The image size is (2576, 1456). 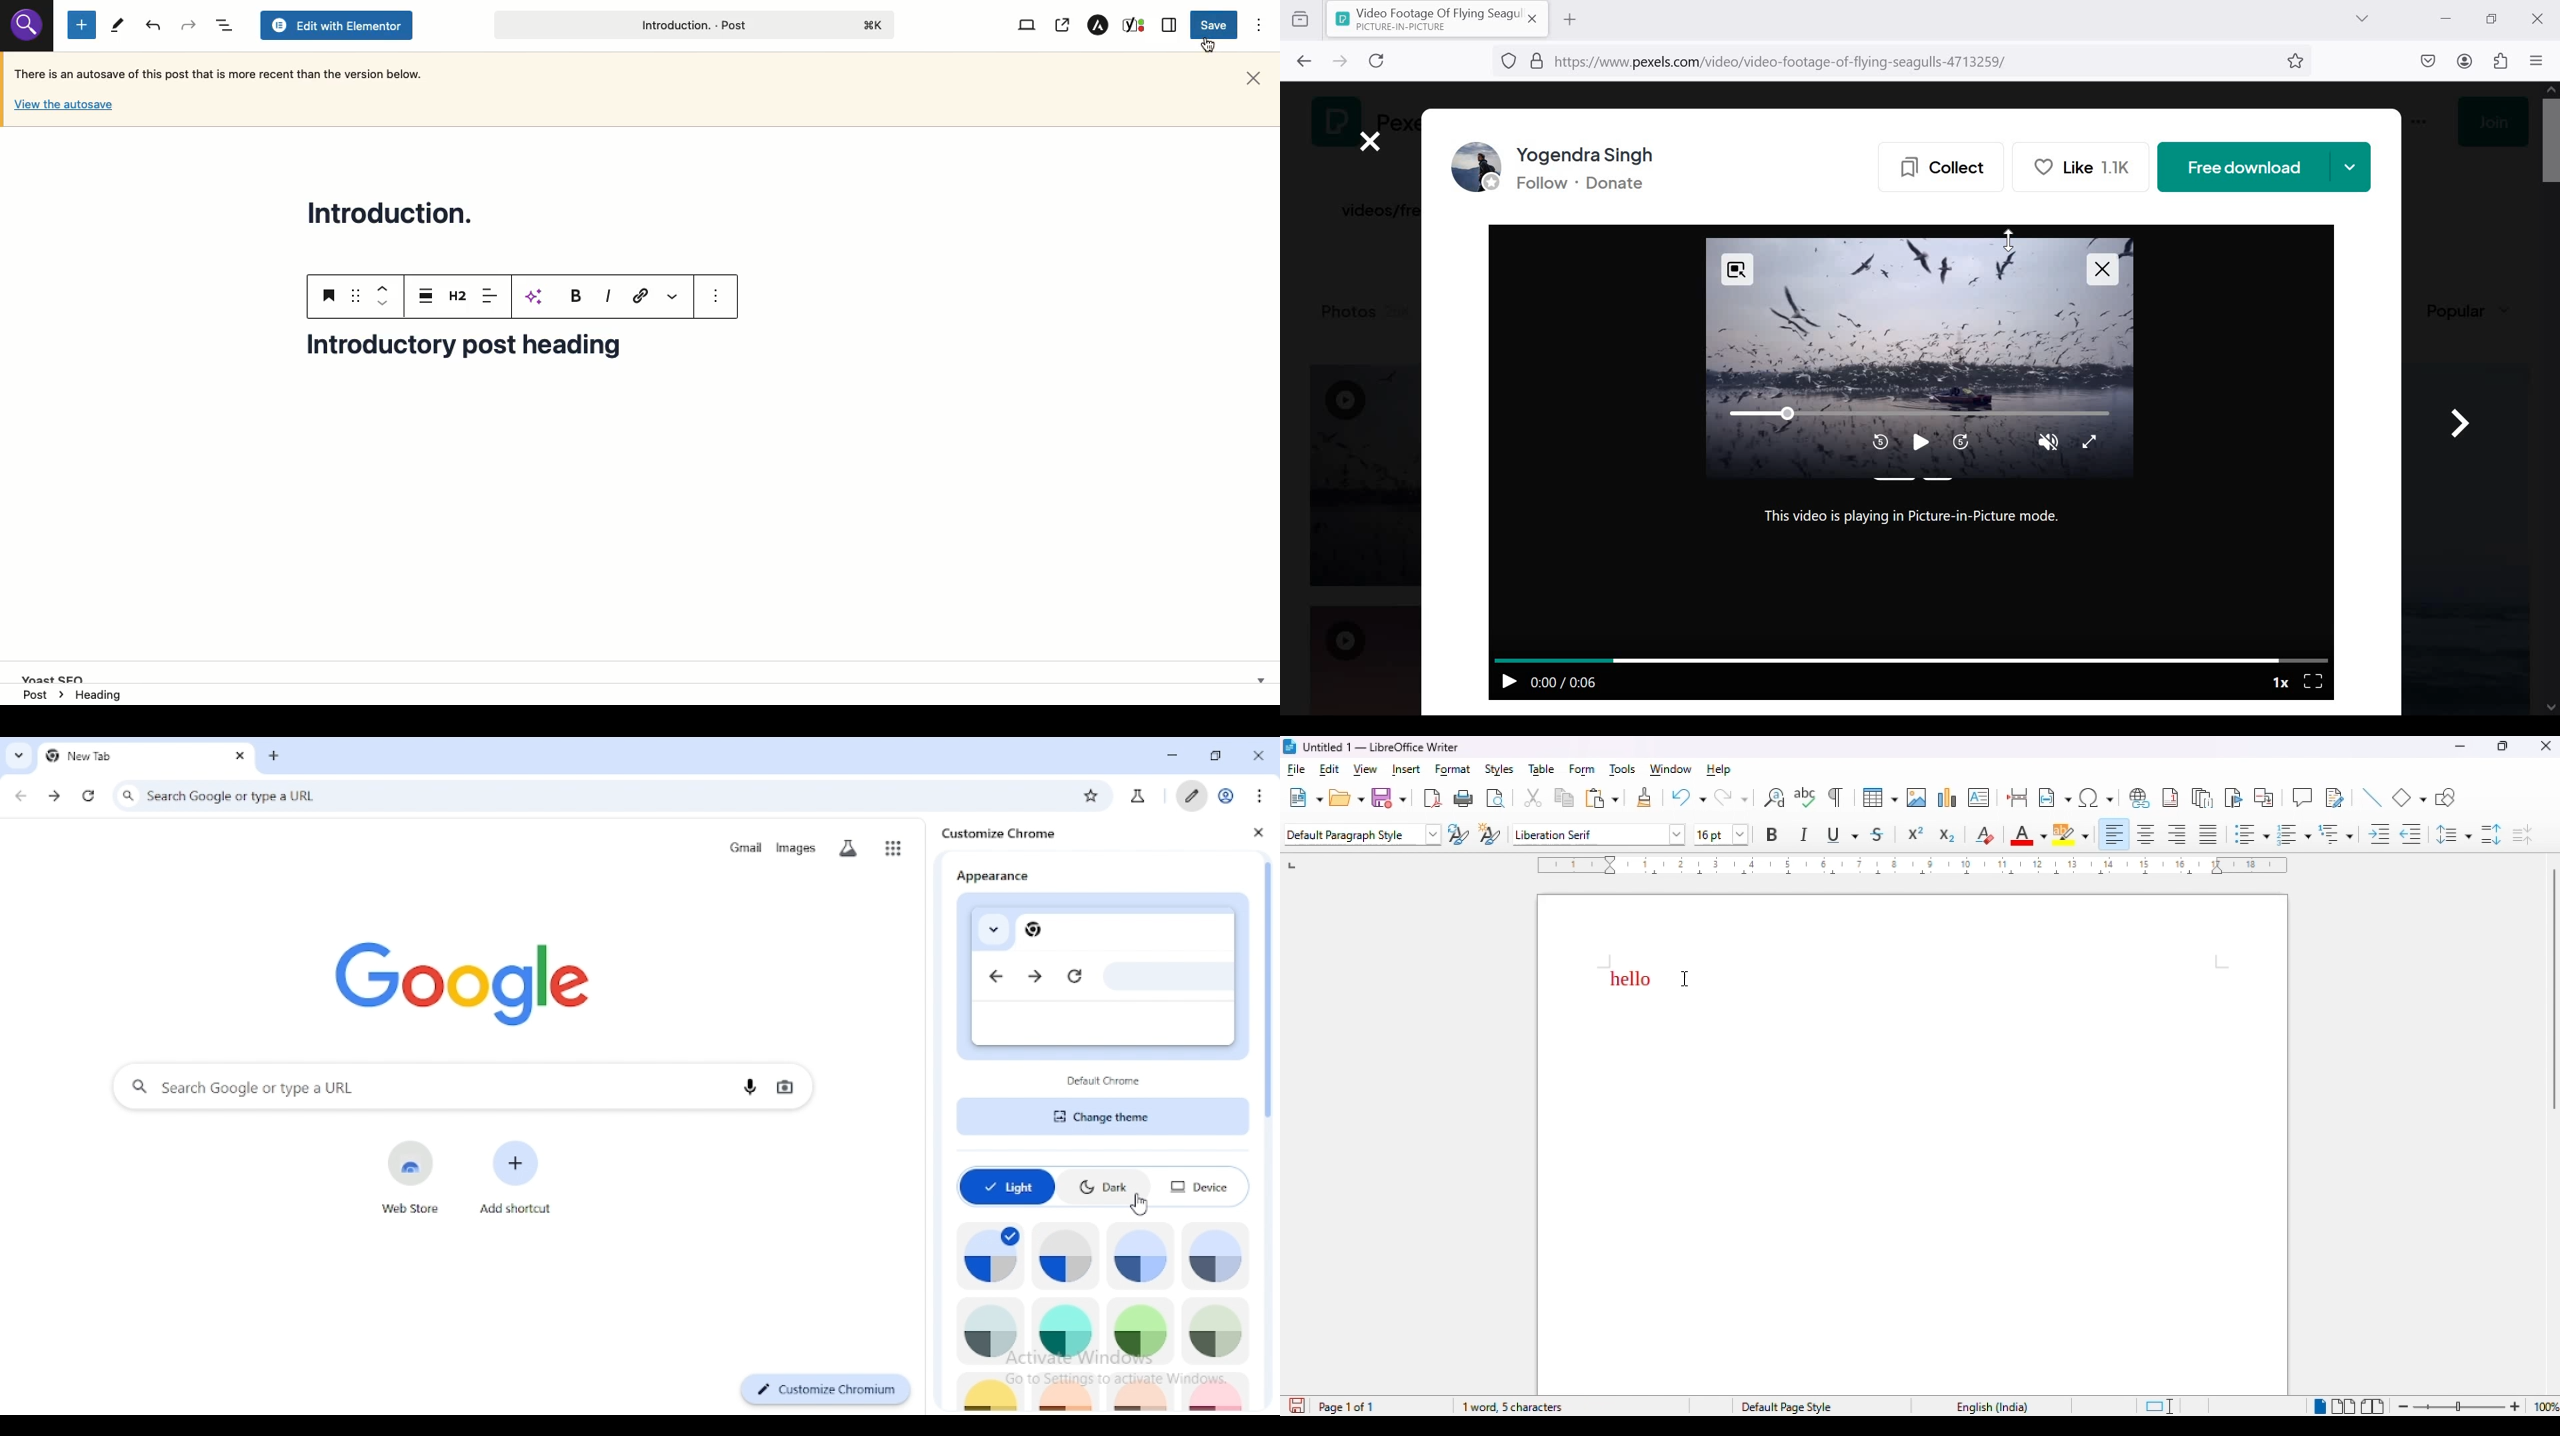 What do you see at coordinates (1105, 1081) in the screenshot?
I see `default chrome` at bounding box center [1105, 1081].